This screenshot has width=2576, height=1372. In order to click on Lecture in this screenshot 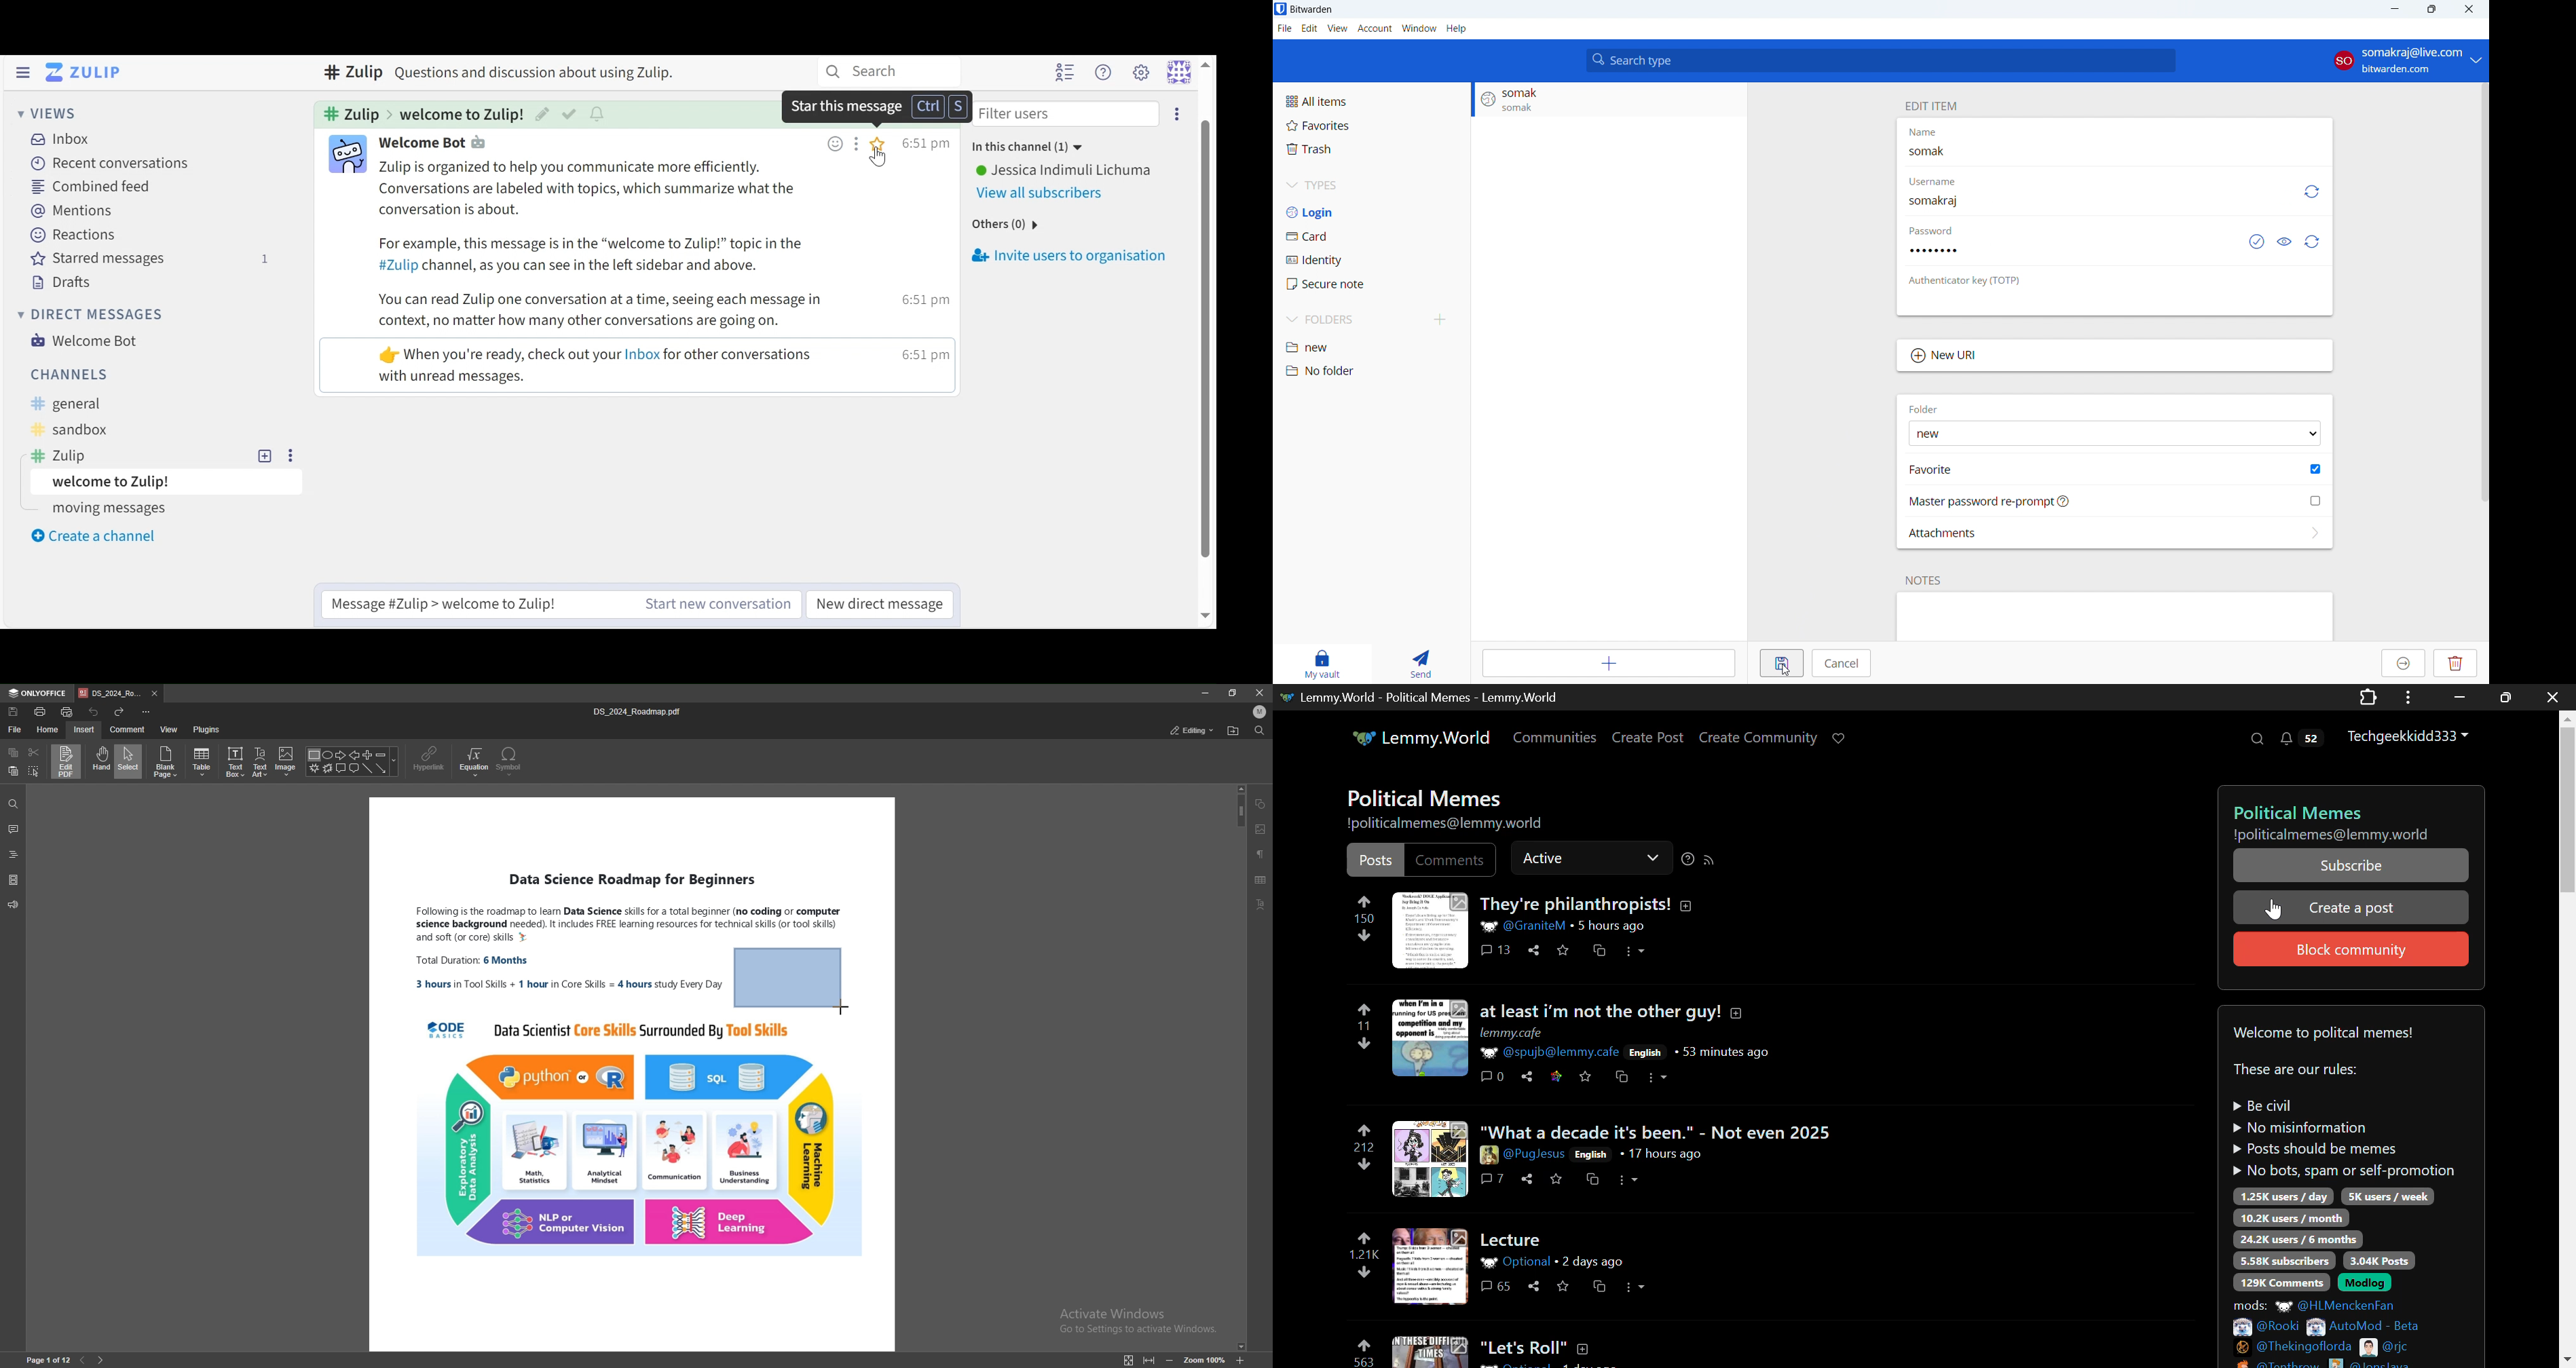, I will do `click(1512, 1240)`.